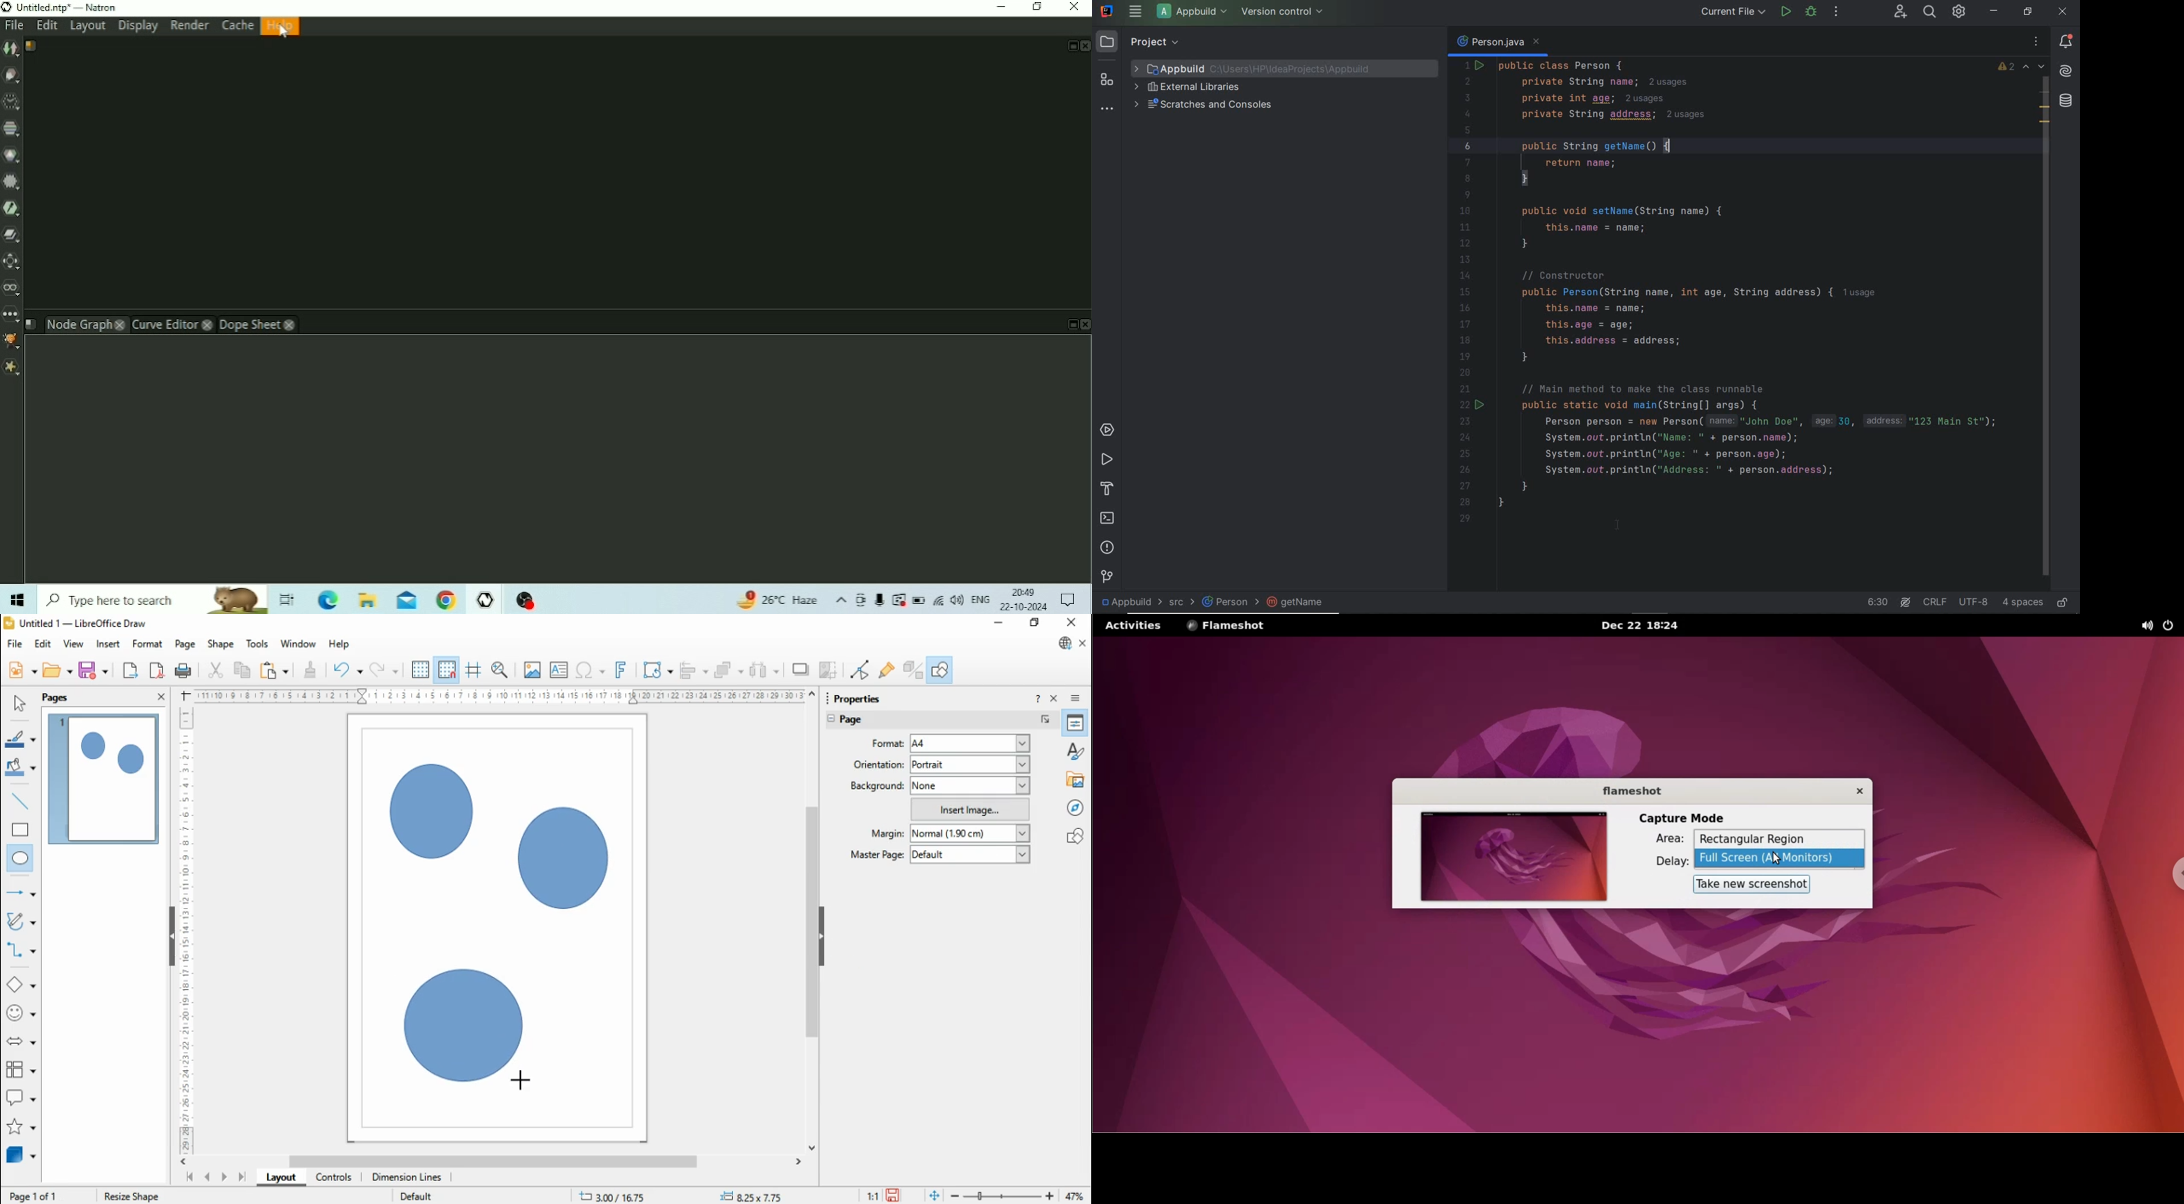 This screenshot has height=1204, width=2184. What do you see at coordinates (224, 1179) in the screenshot?
I see `next page` at bounding box center [224, 1179].